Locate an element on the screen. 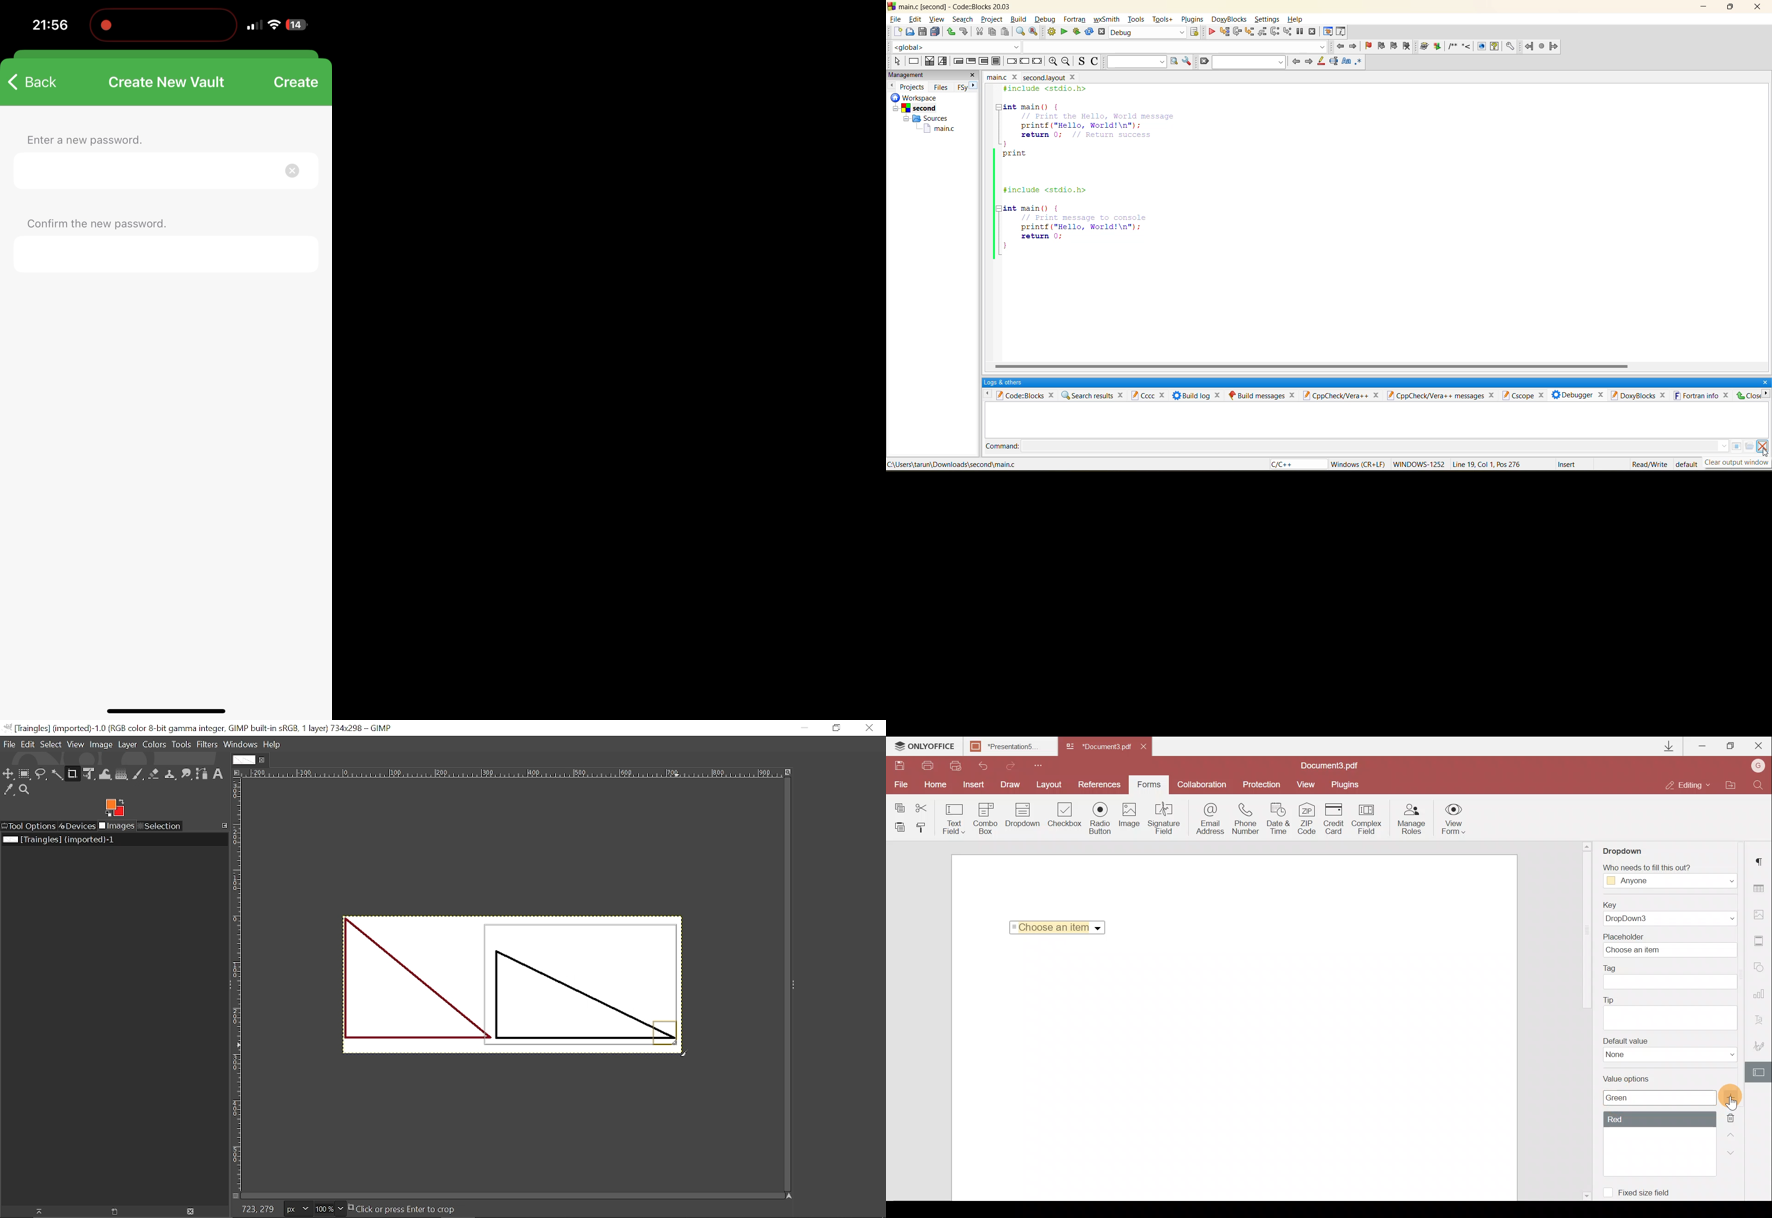 Image resolution: width=1792 pixels, height=1232 pixels. paste is located at coordinates (1004, 33).